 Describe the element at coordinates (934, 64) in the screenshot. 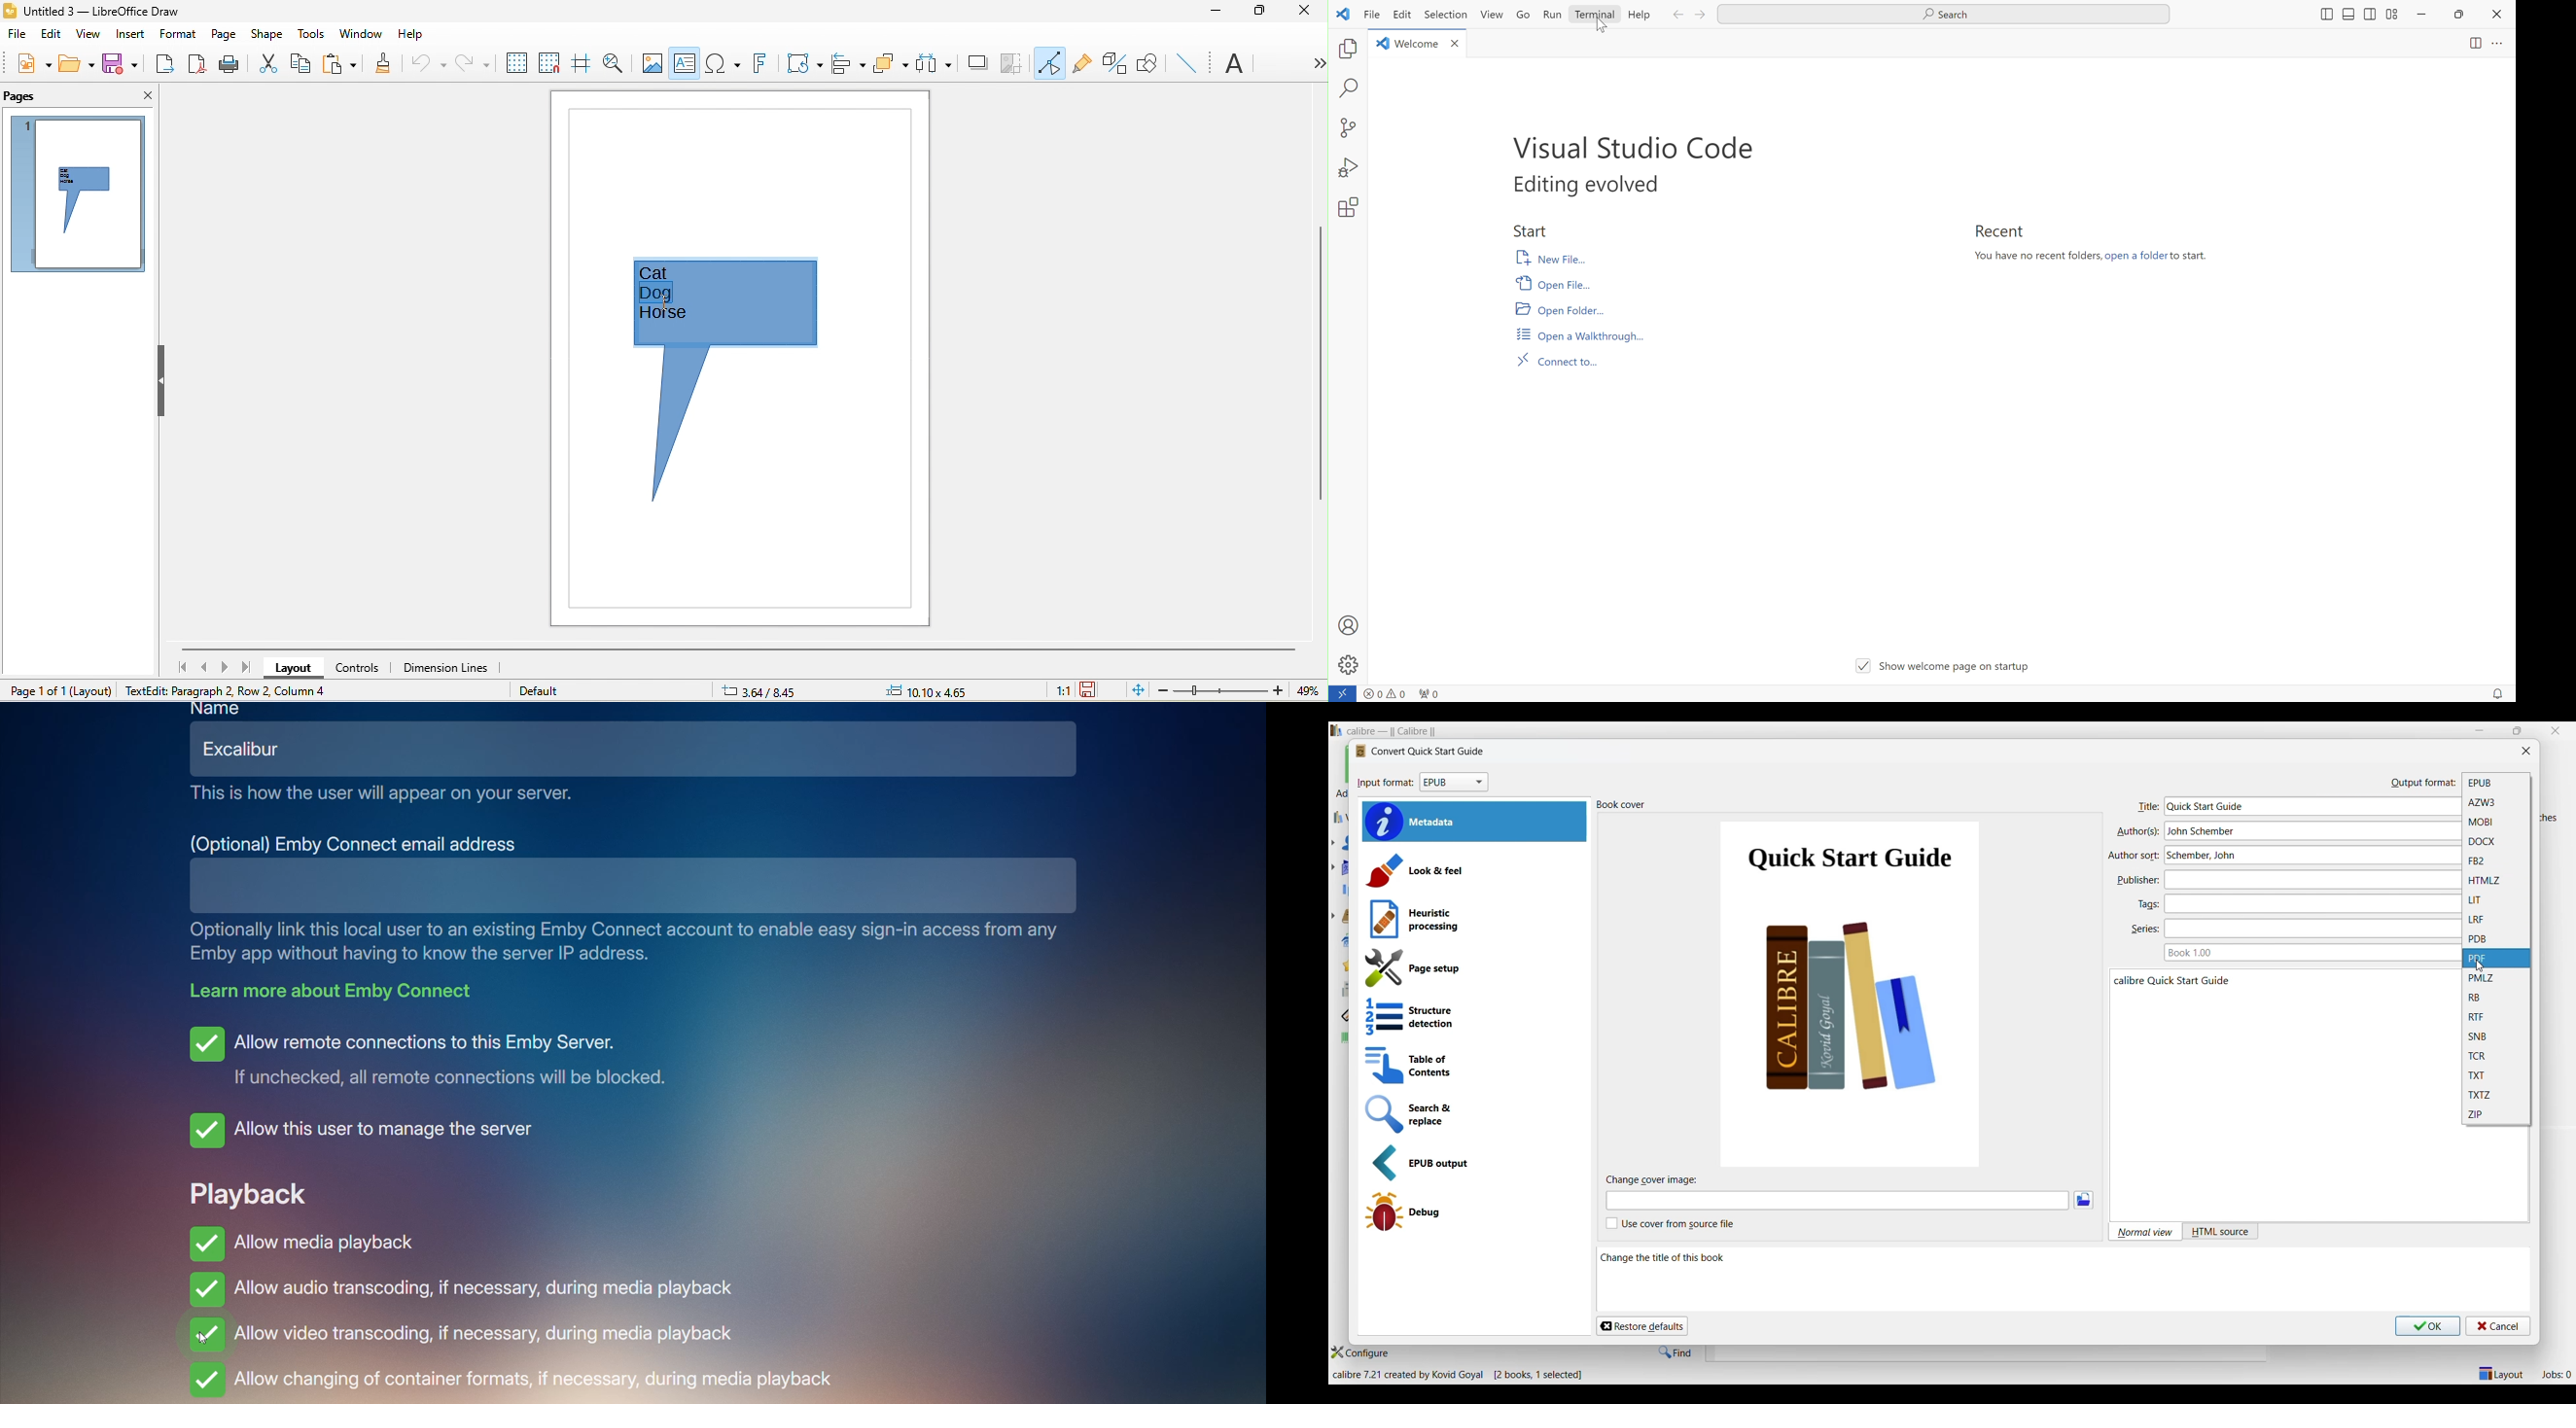

I see `select at least three object` at that location.